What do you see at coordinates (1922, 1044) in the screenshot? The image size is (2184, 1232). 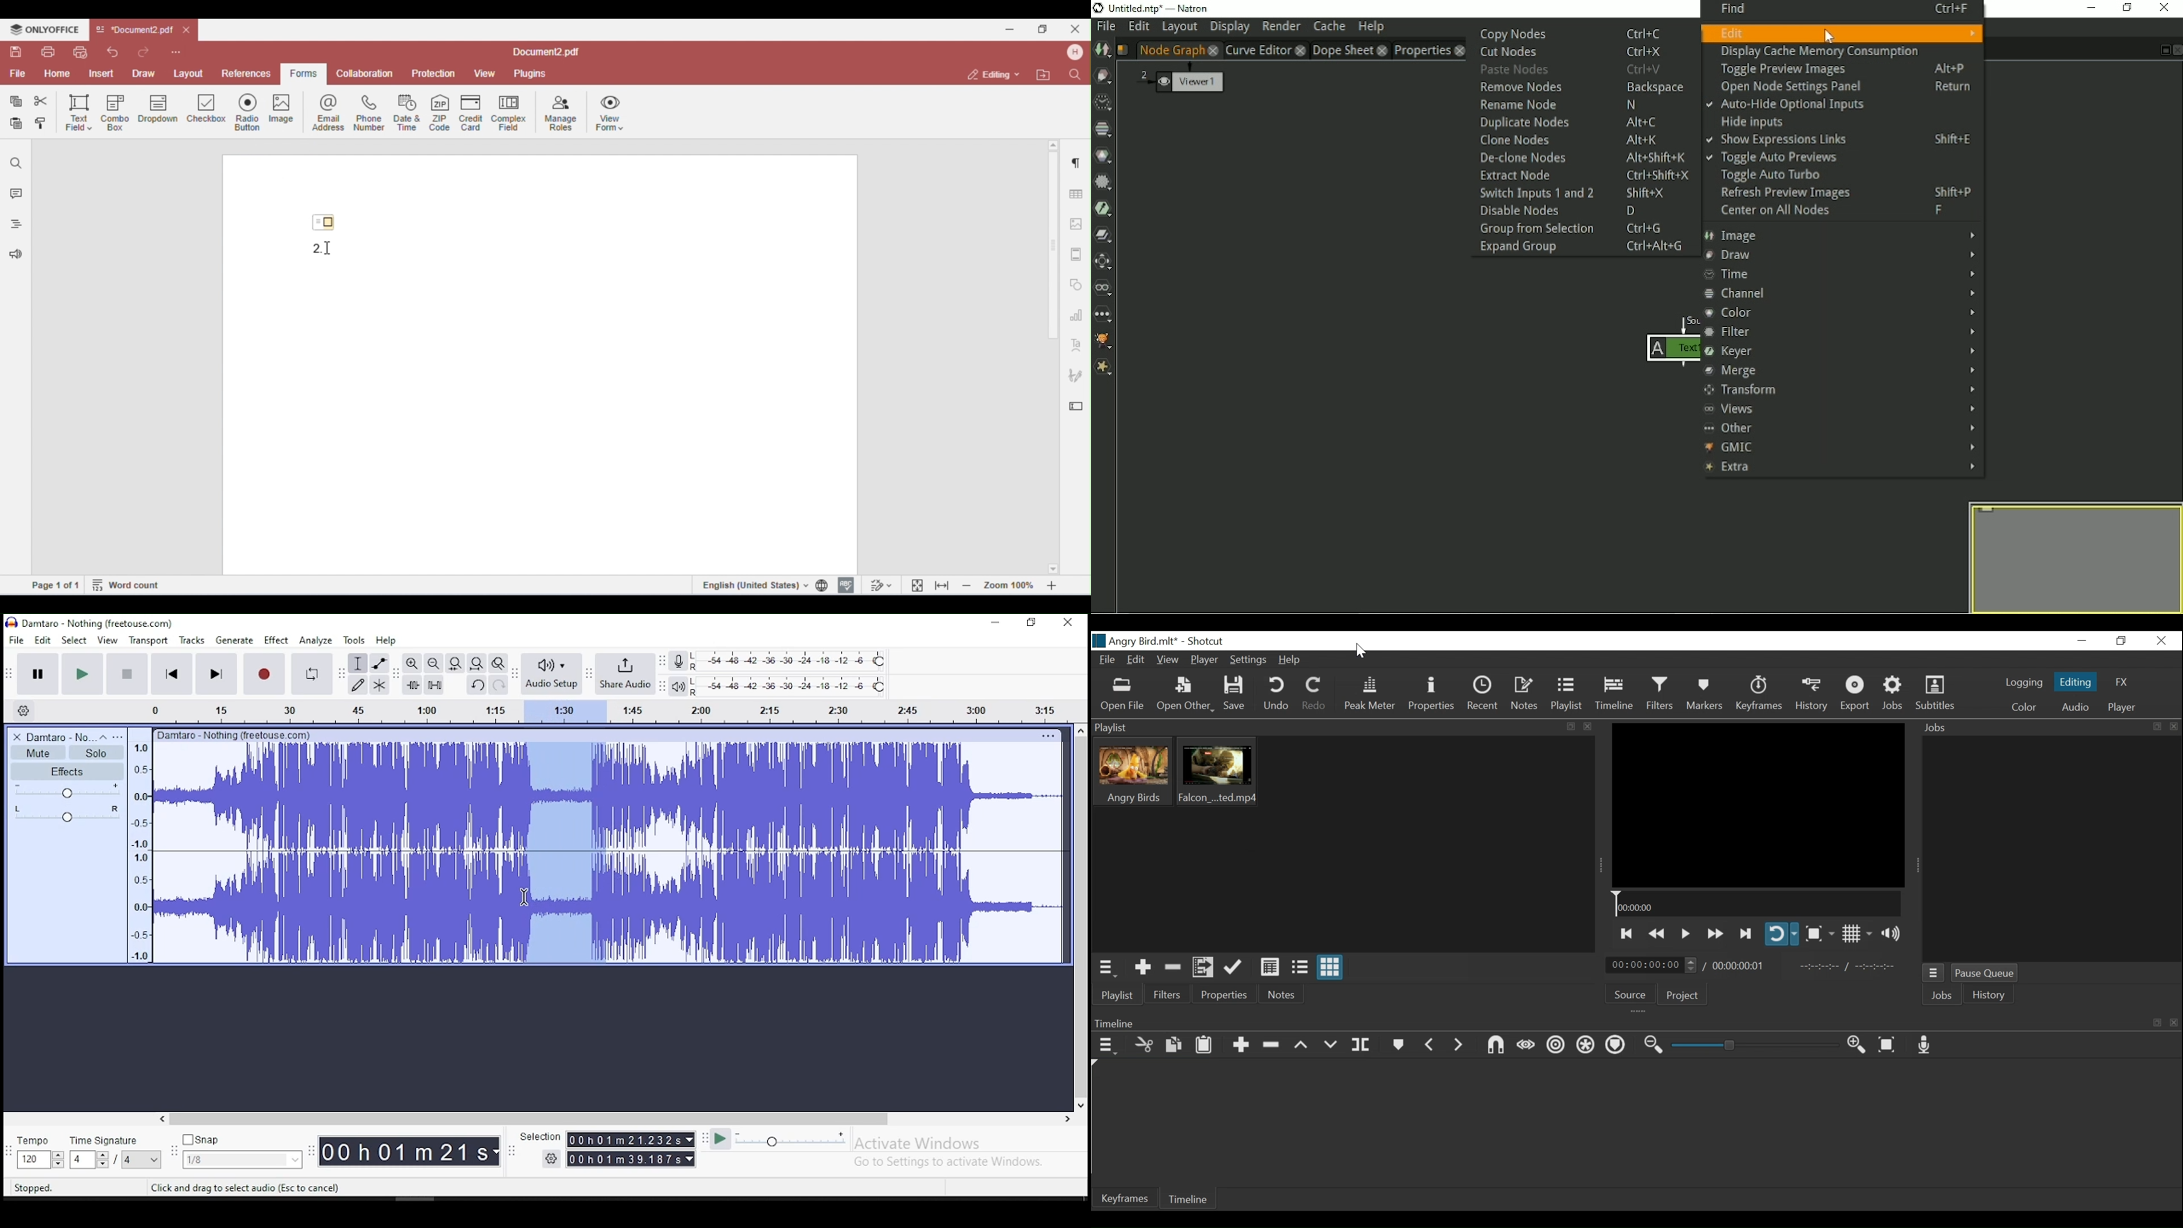 I see `Record audio` at bounding box center [1922, 1044].